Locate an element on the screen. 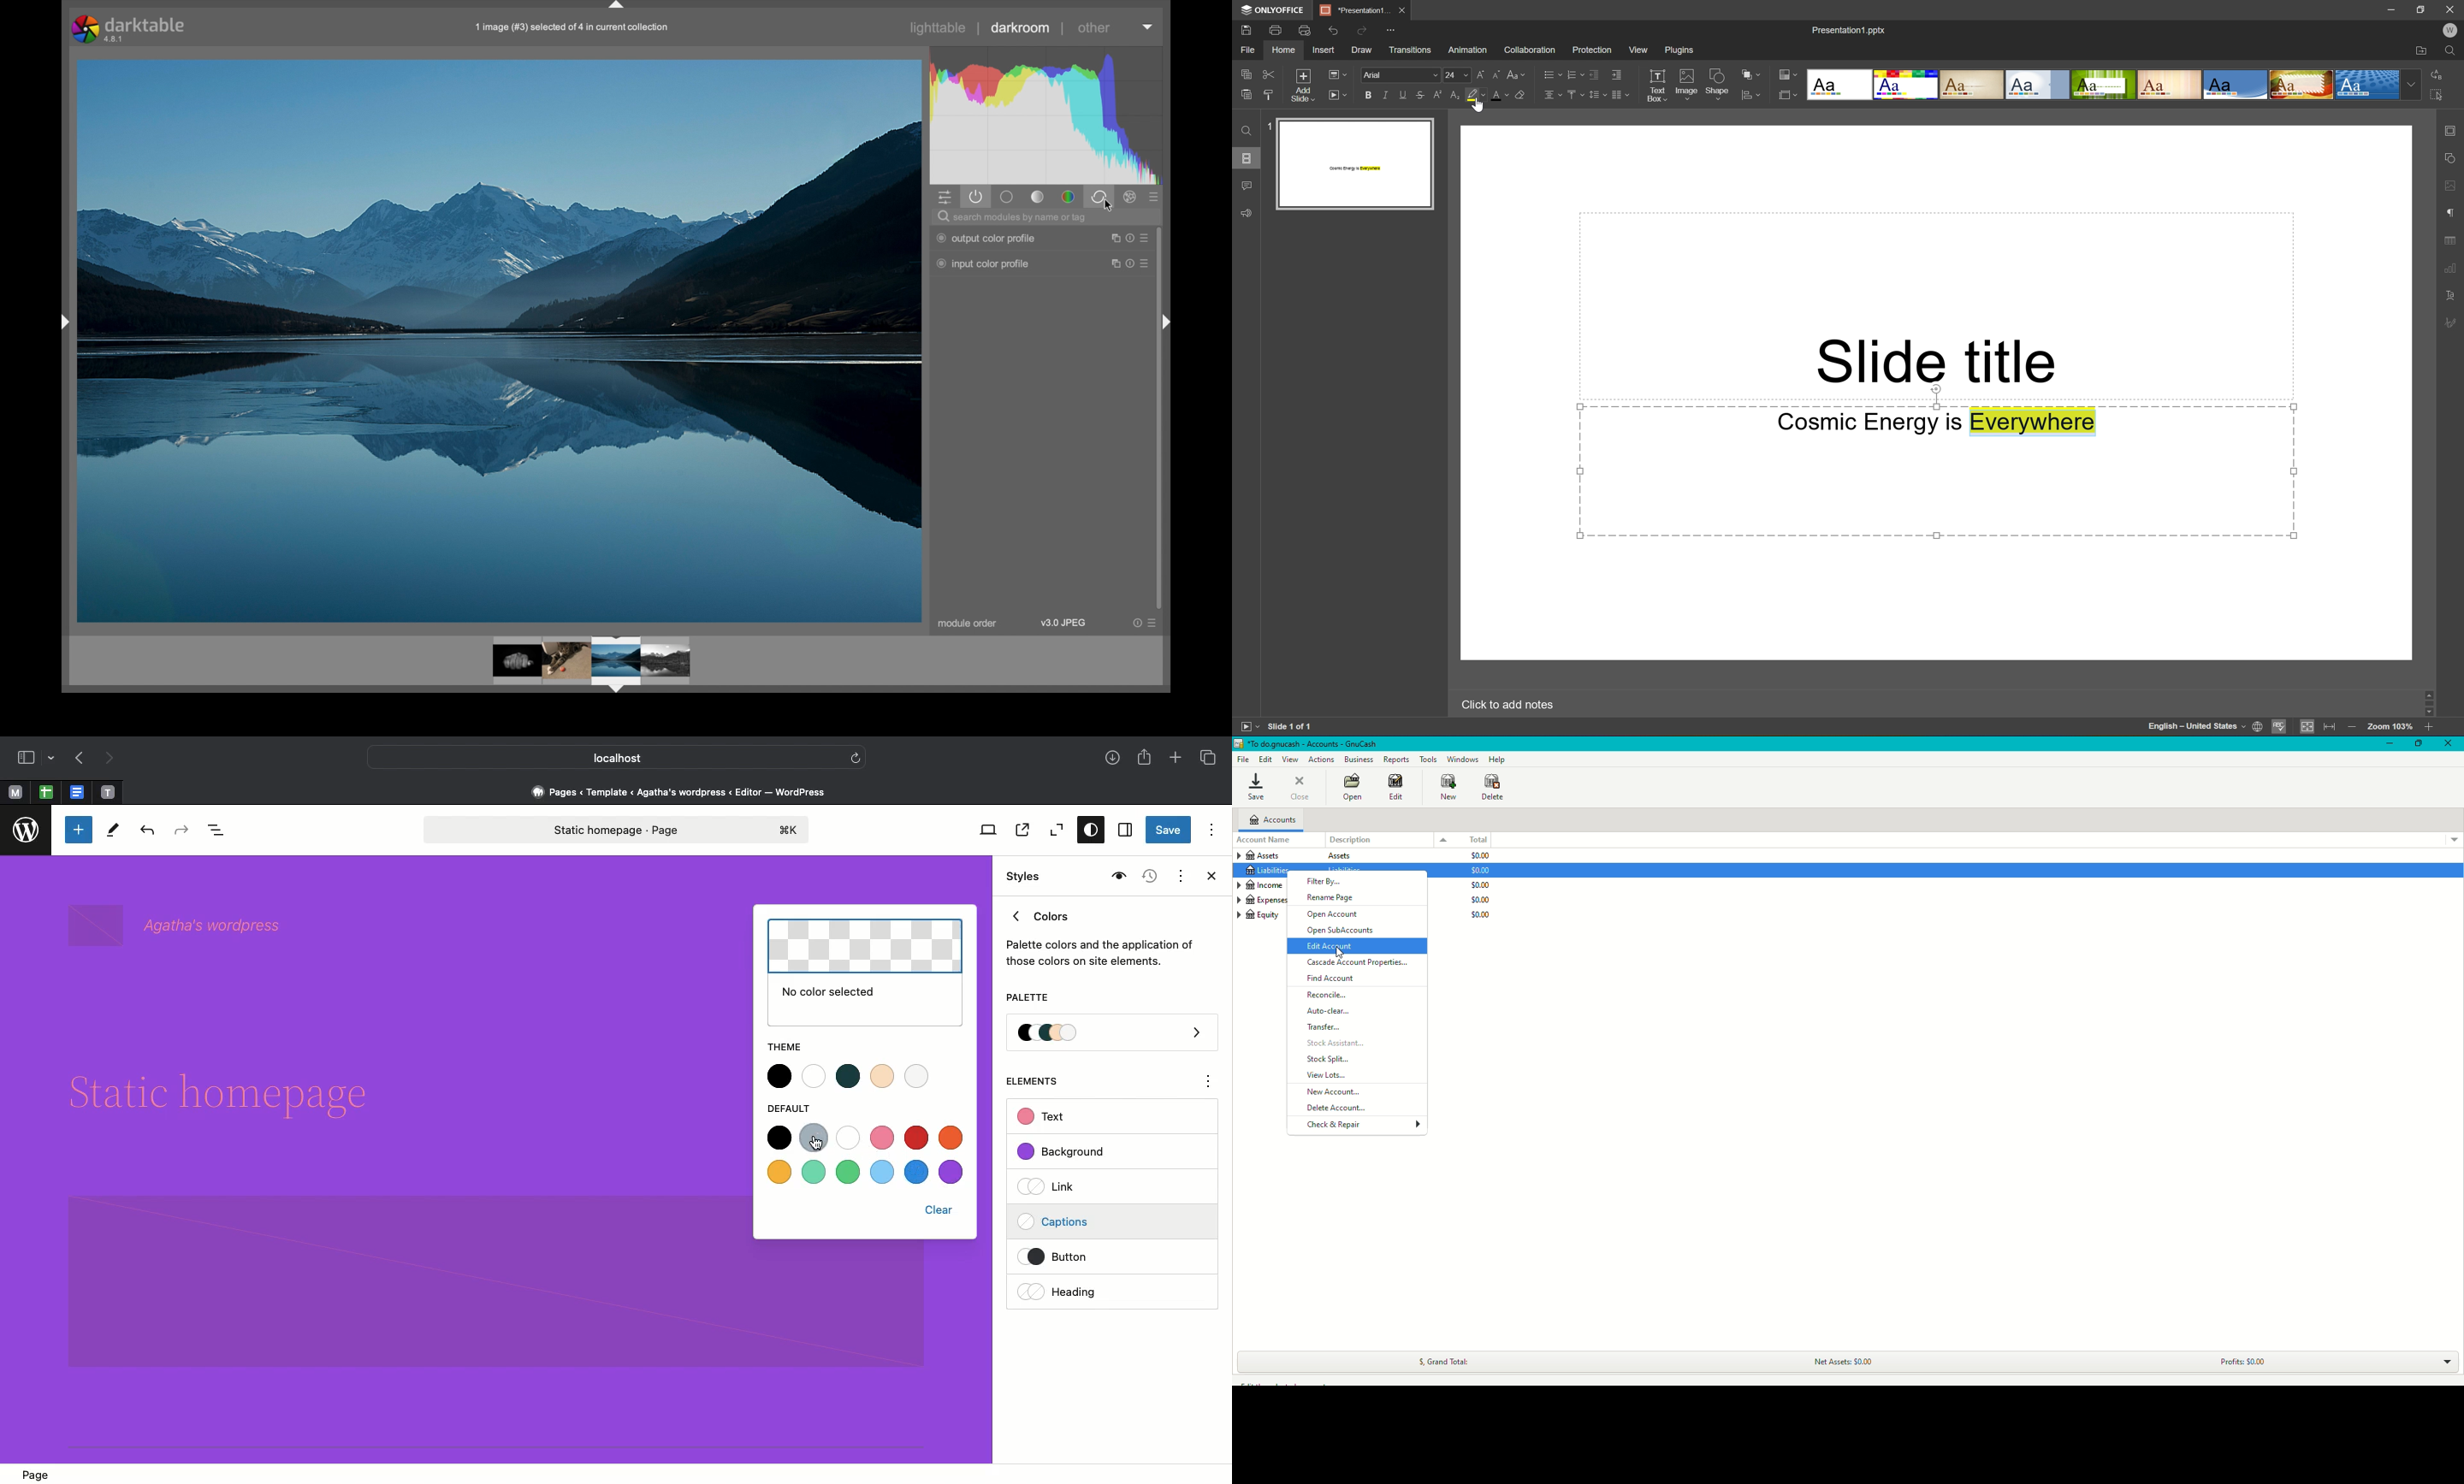 The width and height of the screenshot is (2464, 1484). Scroll Bar is located at coordinates (2428, 704).